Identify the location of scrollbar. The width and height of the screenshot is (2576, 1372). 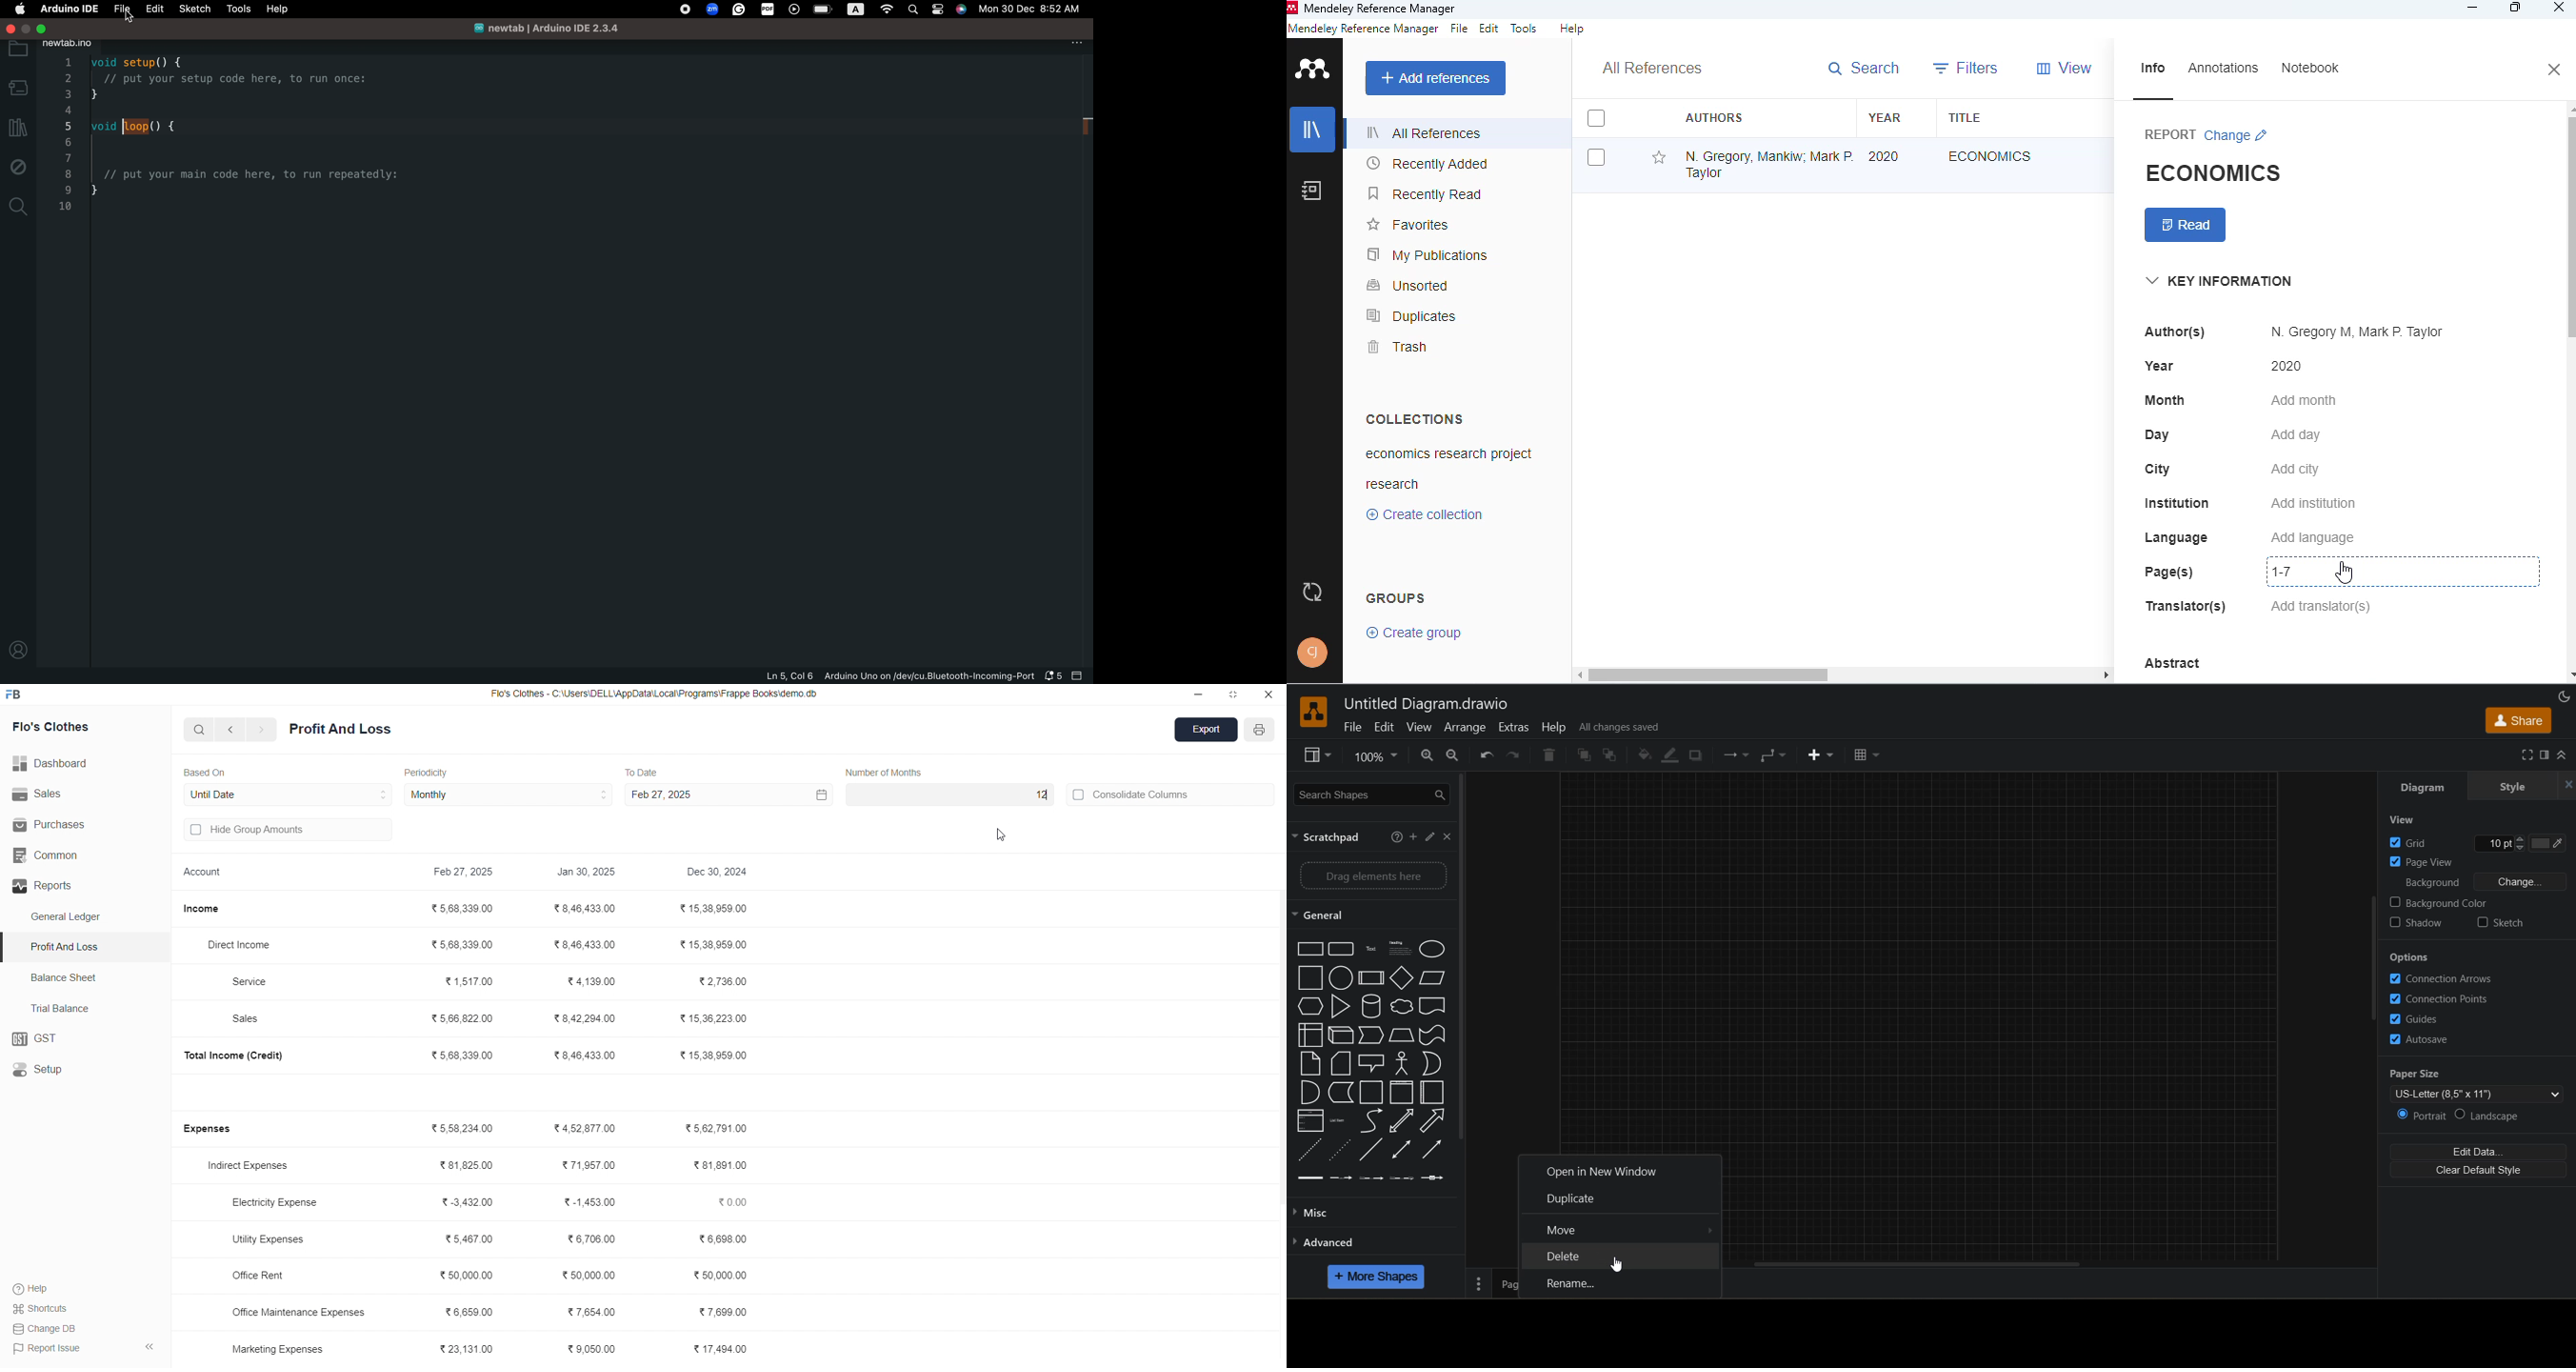
(2568, 222).